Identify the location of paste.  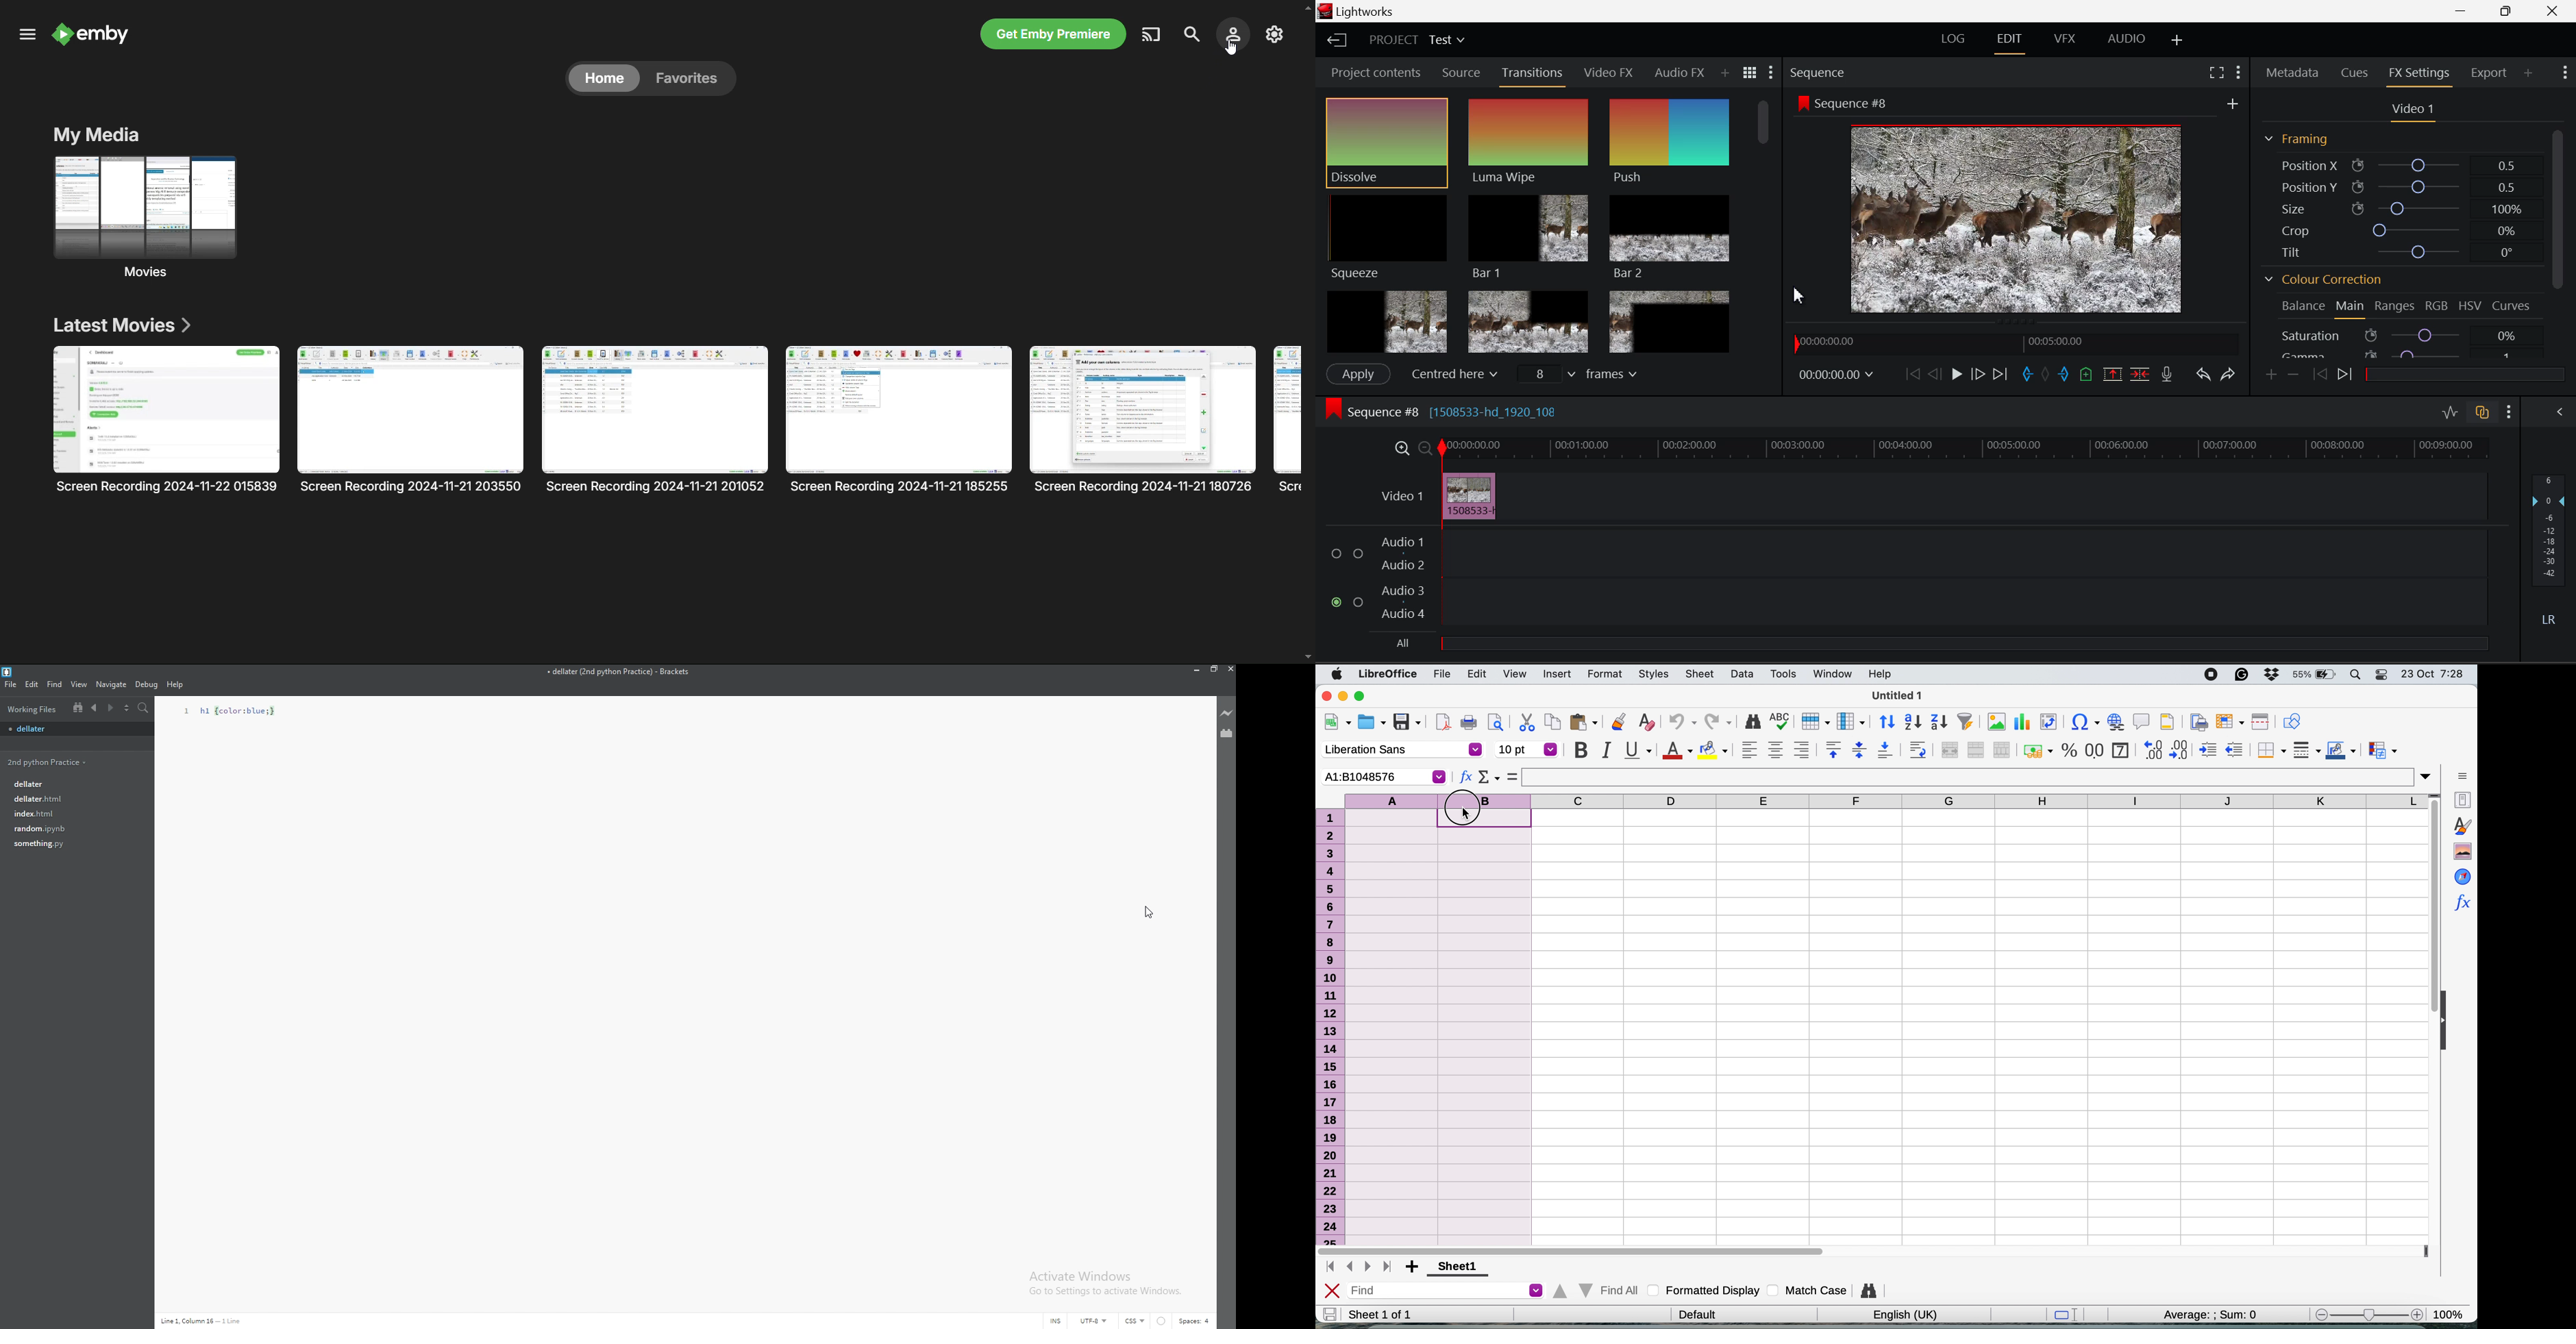
(1586, 724).